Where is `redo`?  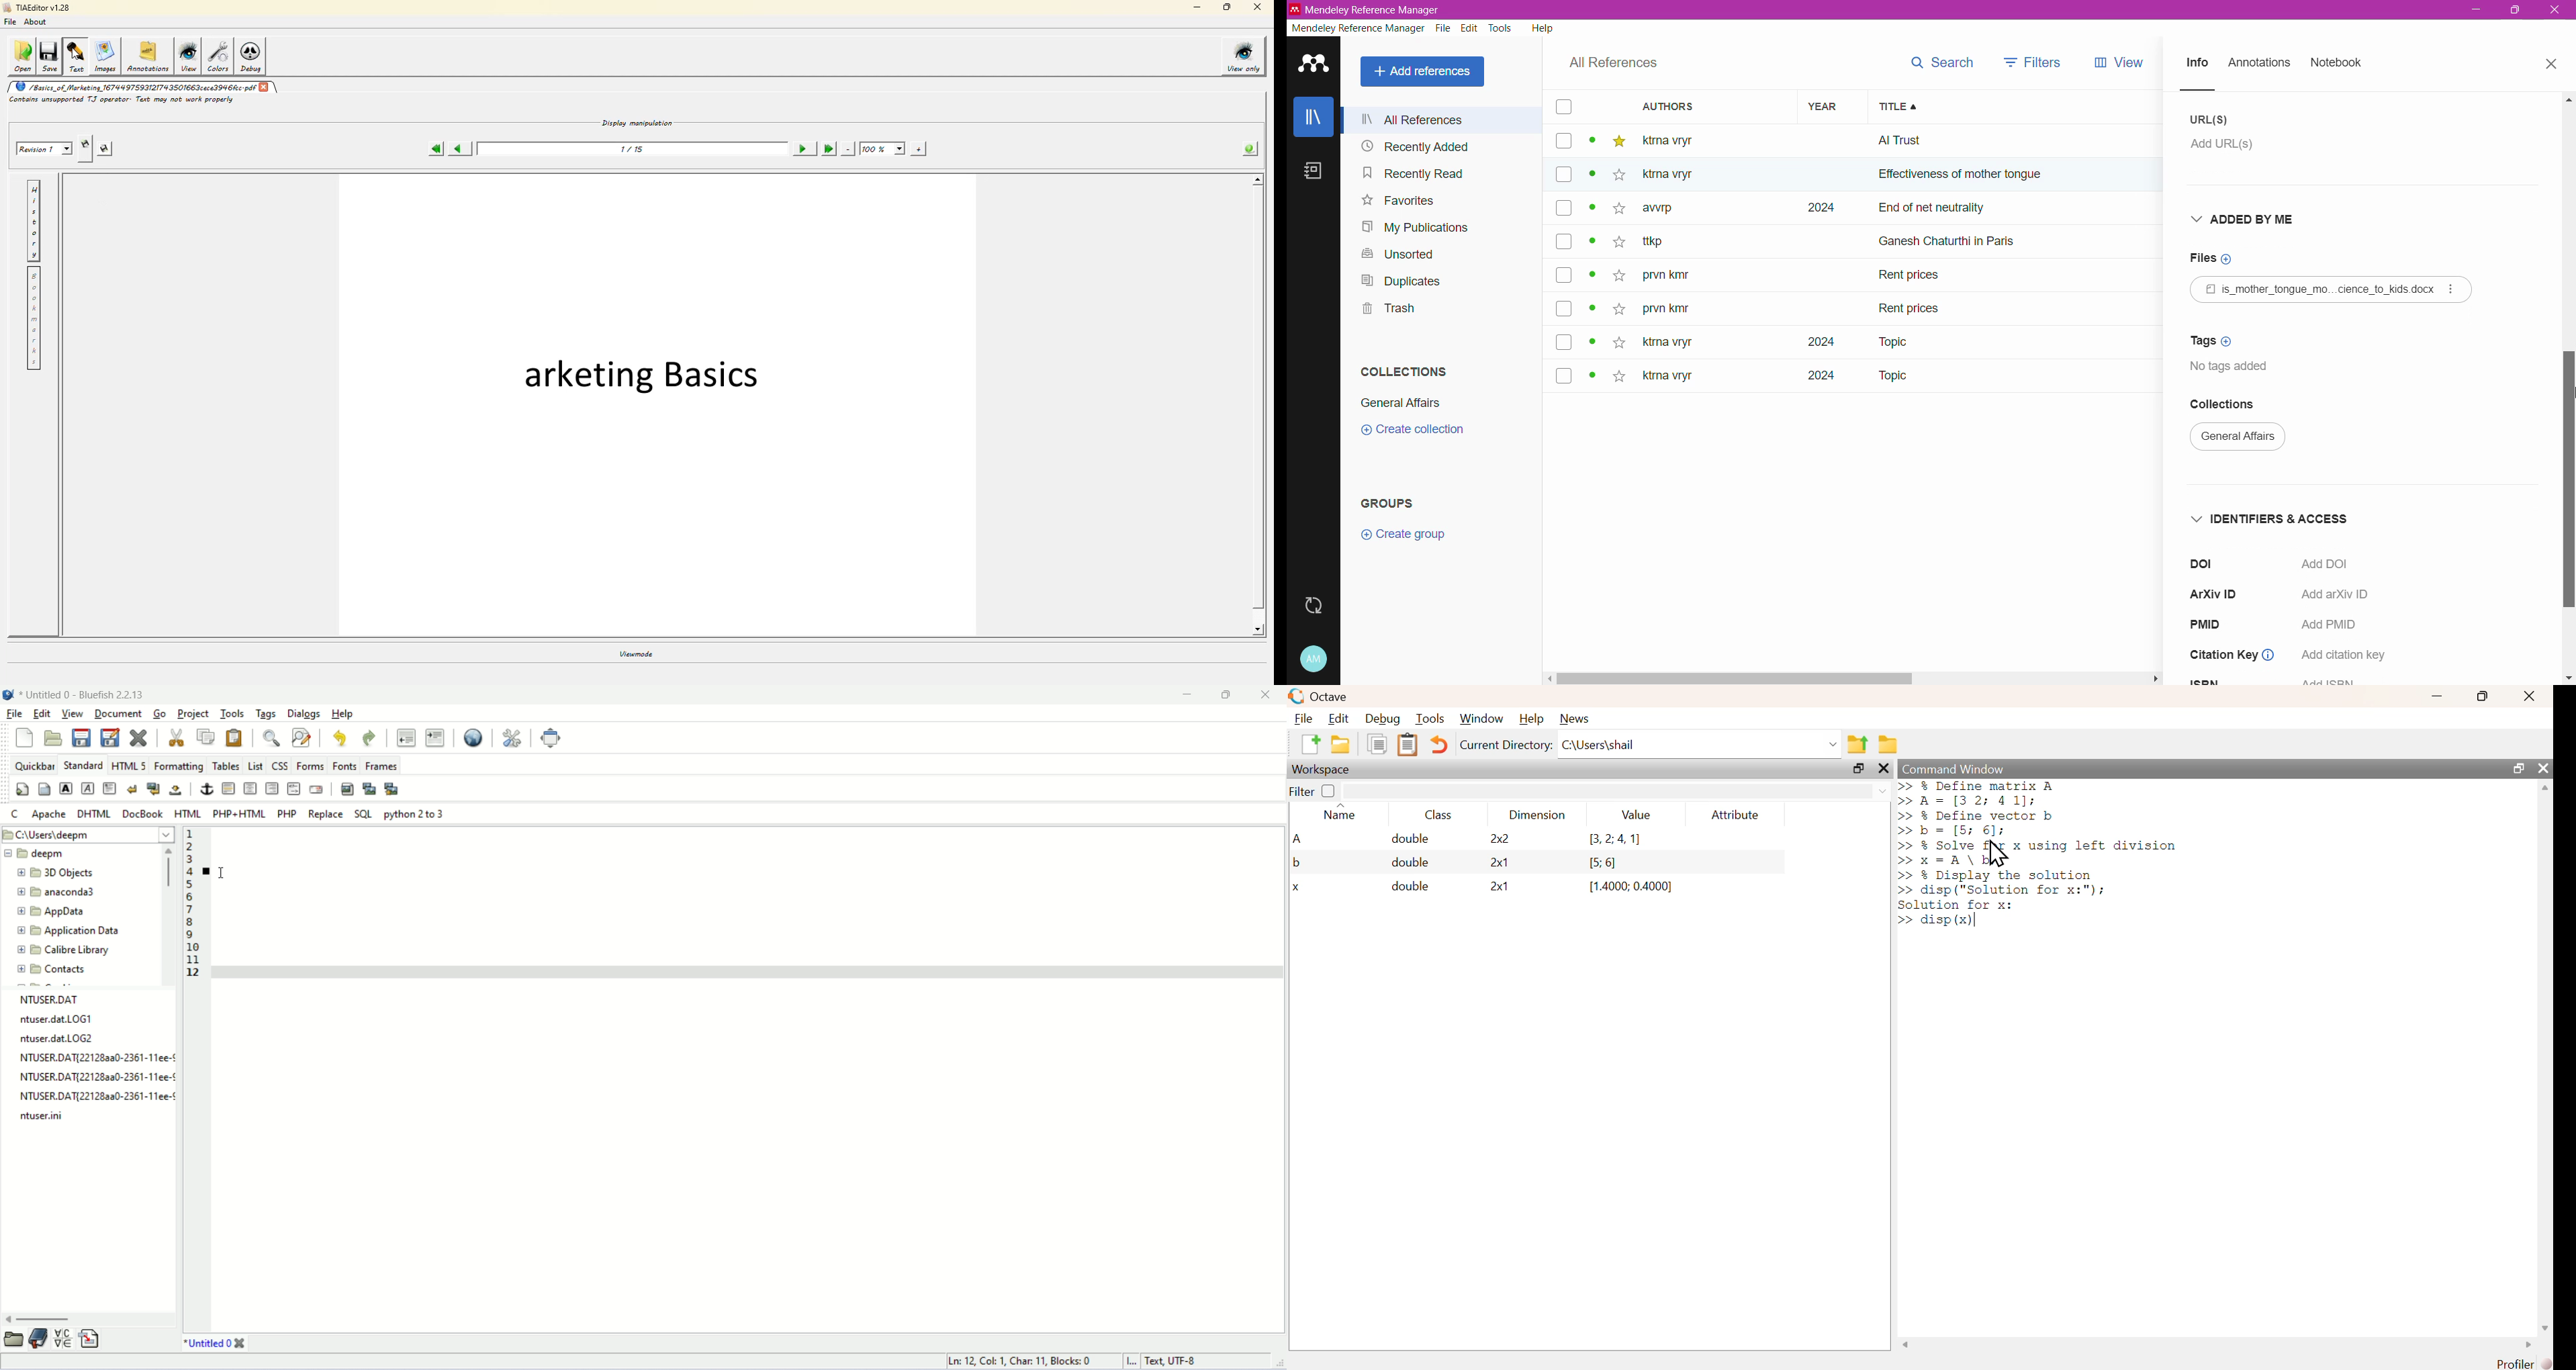 redo is located at coordinates (369, 739).